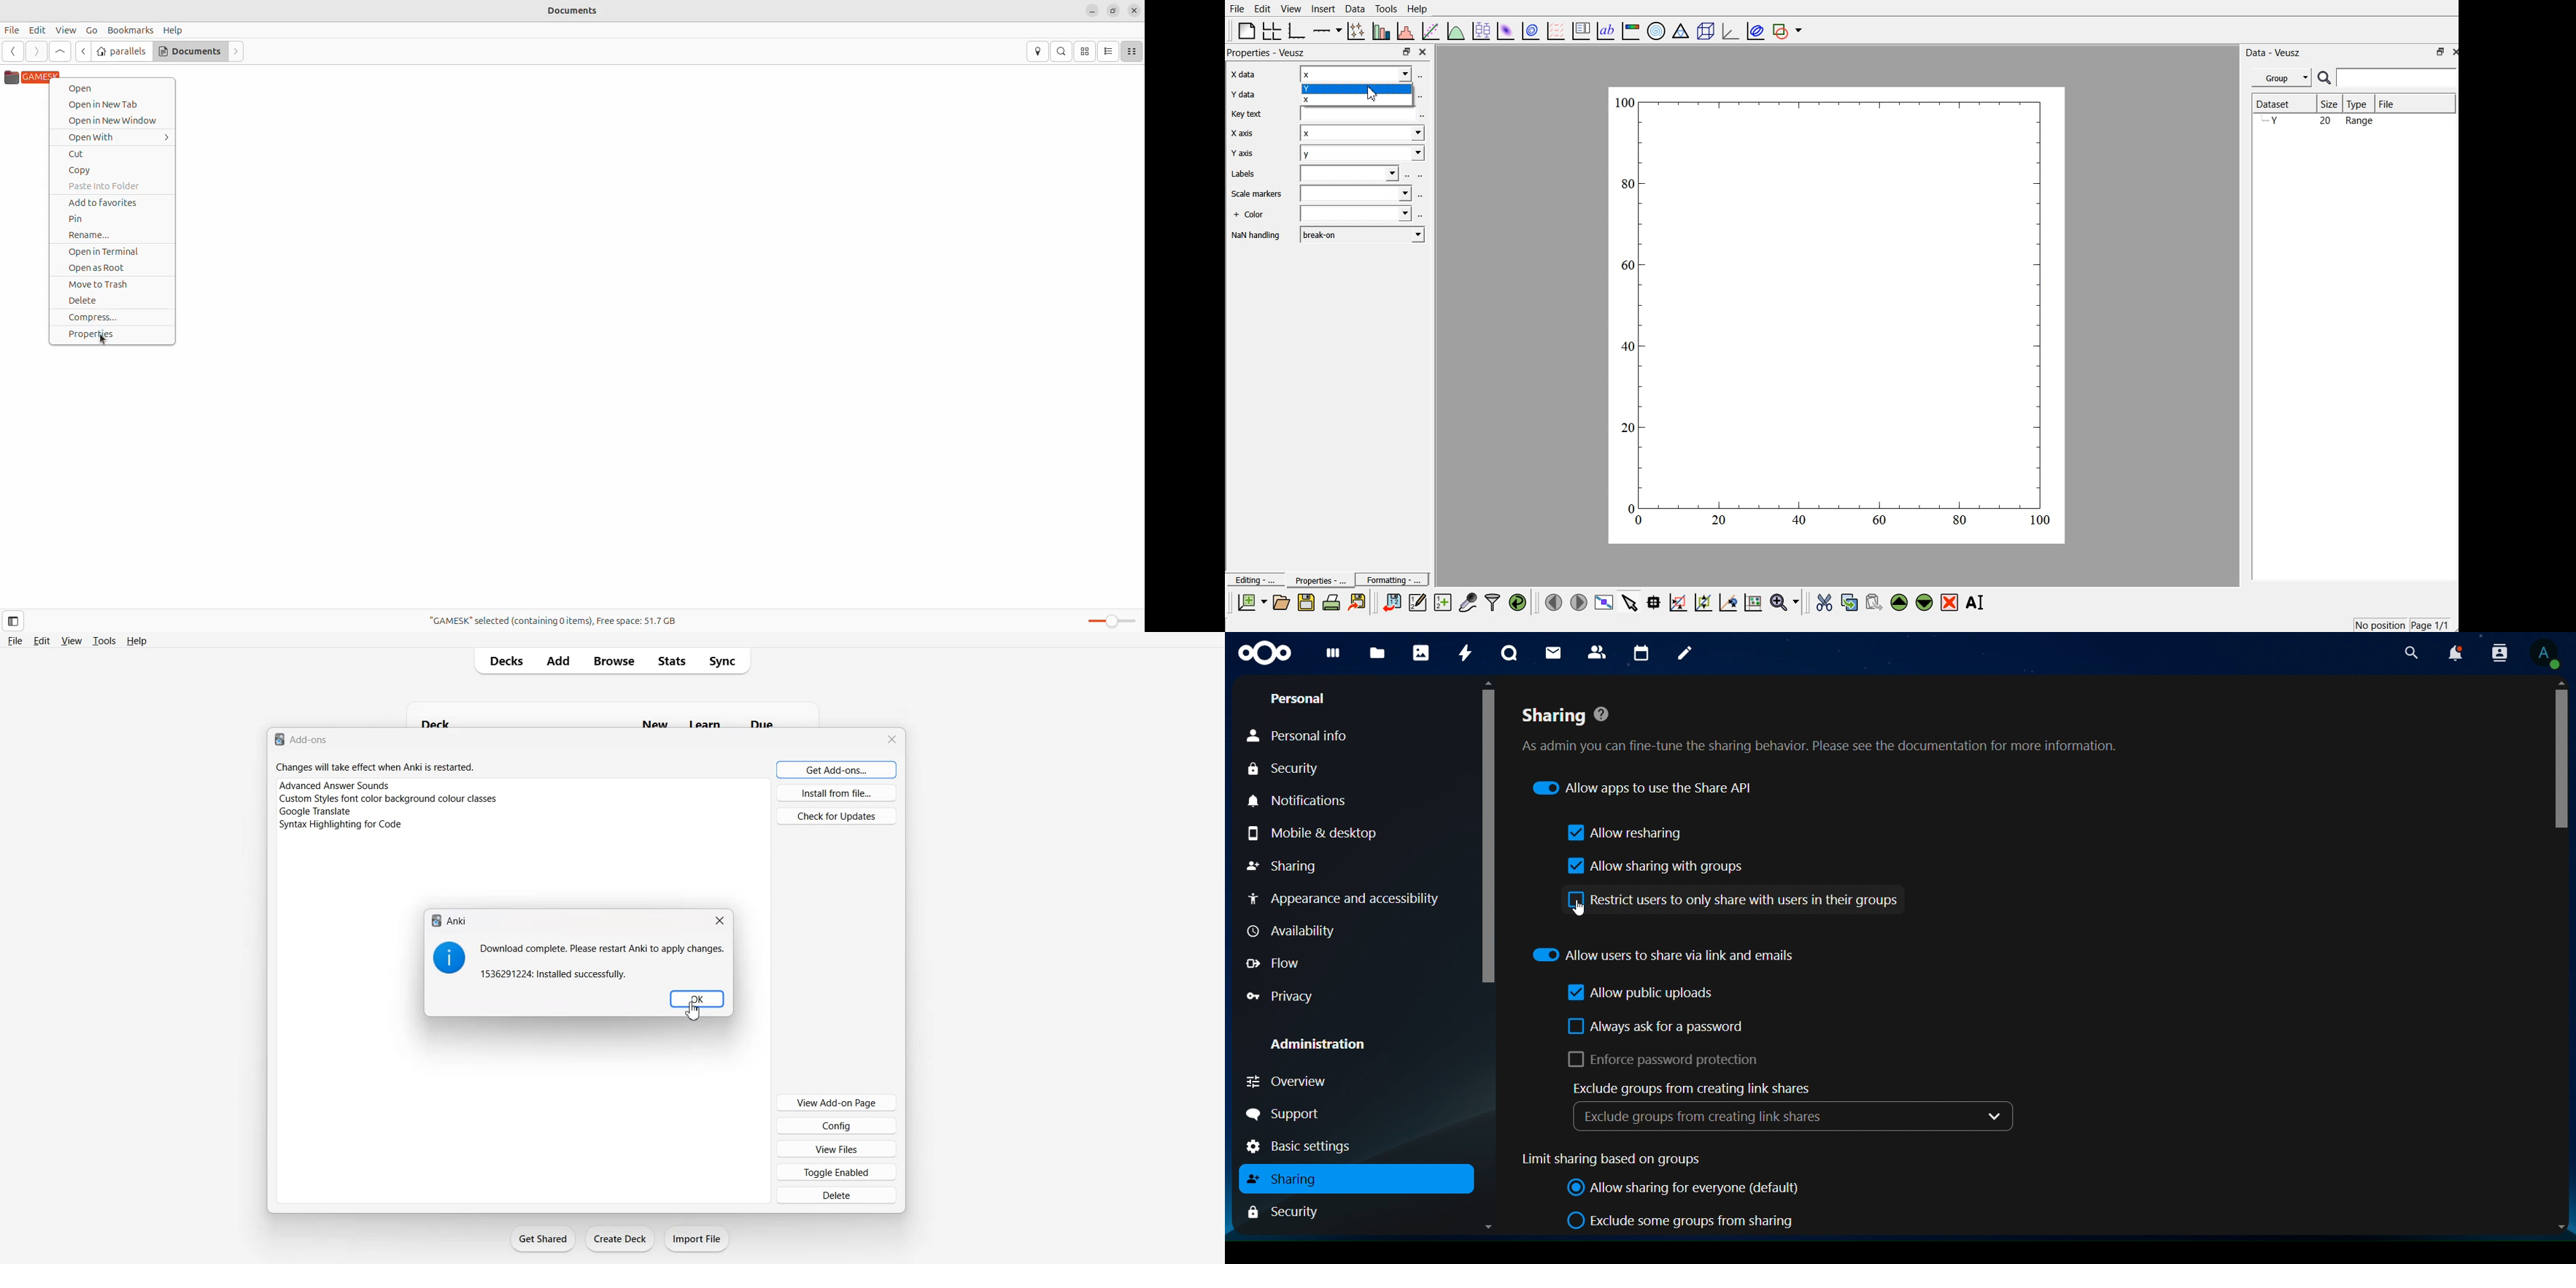 Image resolution: width=2576 pixels, height=1288 pixels. What do you see at coordinates (615, 661) in the screenshot?
I see `Browse` at bounding box center [615, 661].